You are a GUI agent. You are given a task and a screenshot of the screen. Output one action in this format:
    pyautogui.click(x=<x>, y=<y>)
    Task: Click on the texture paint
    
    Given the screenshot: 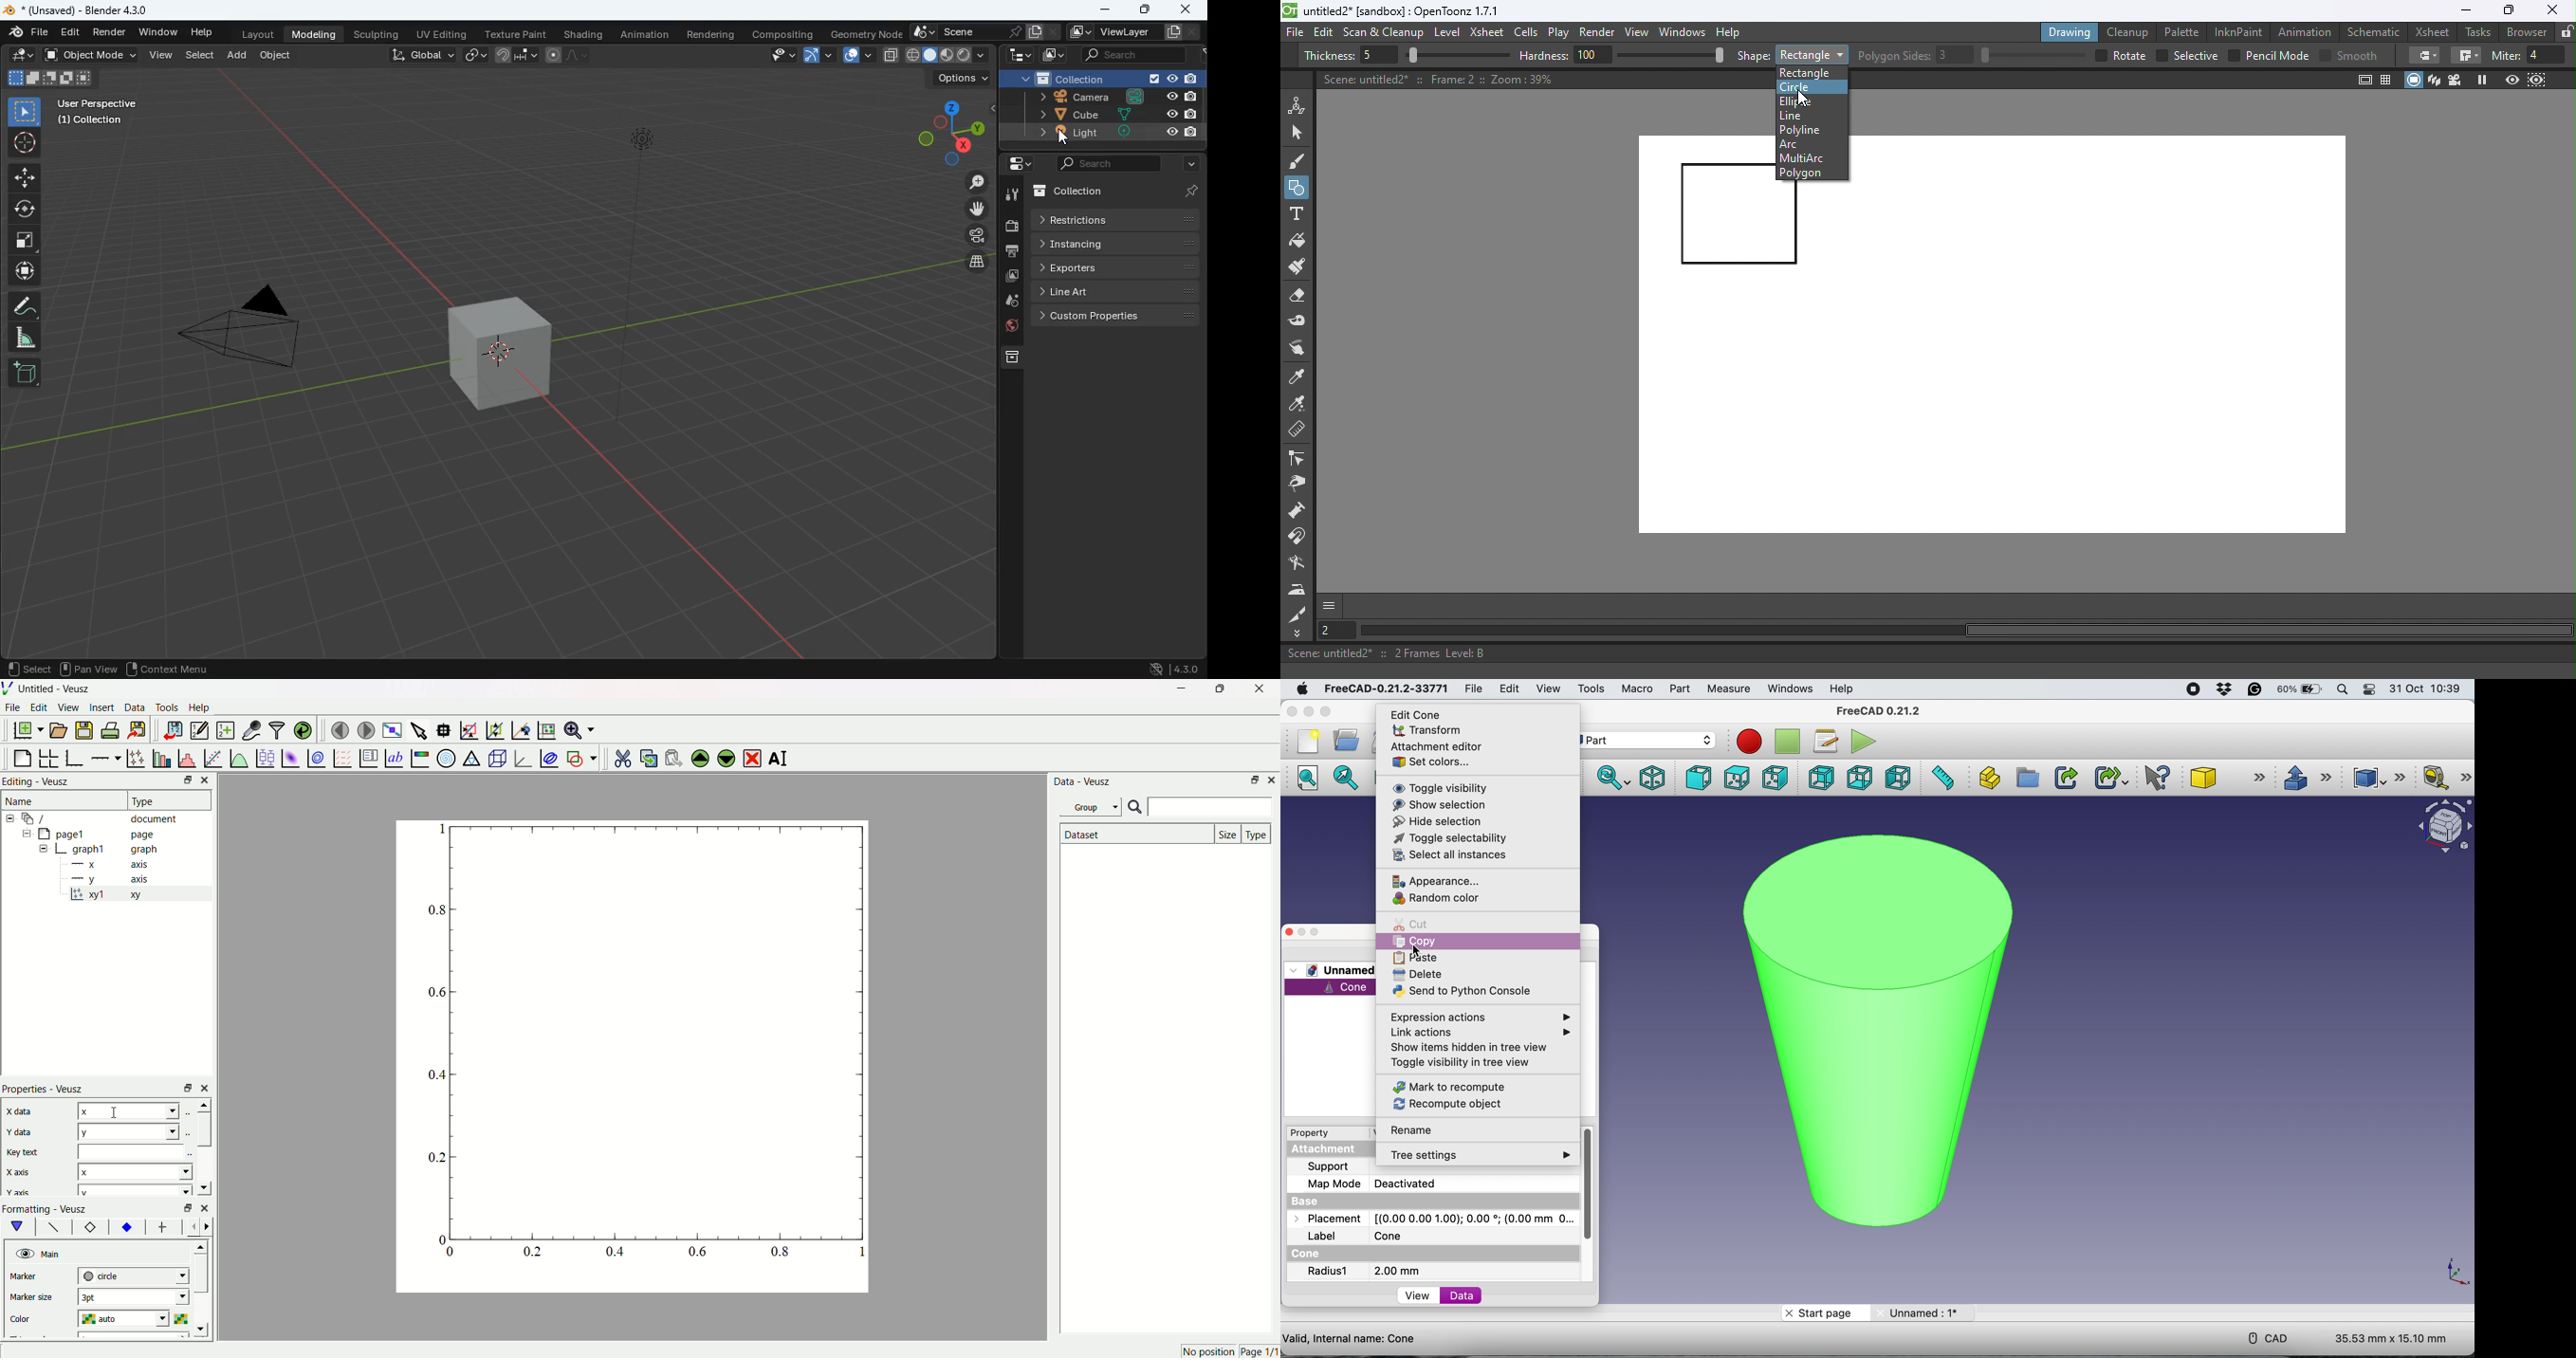 What is the action you would take?
    pyautogui.click(x=517, y=34)
    